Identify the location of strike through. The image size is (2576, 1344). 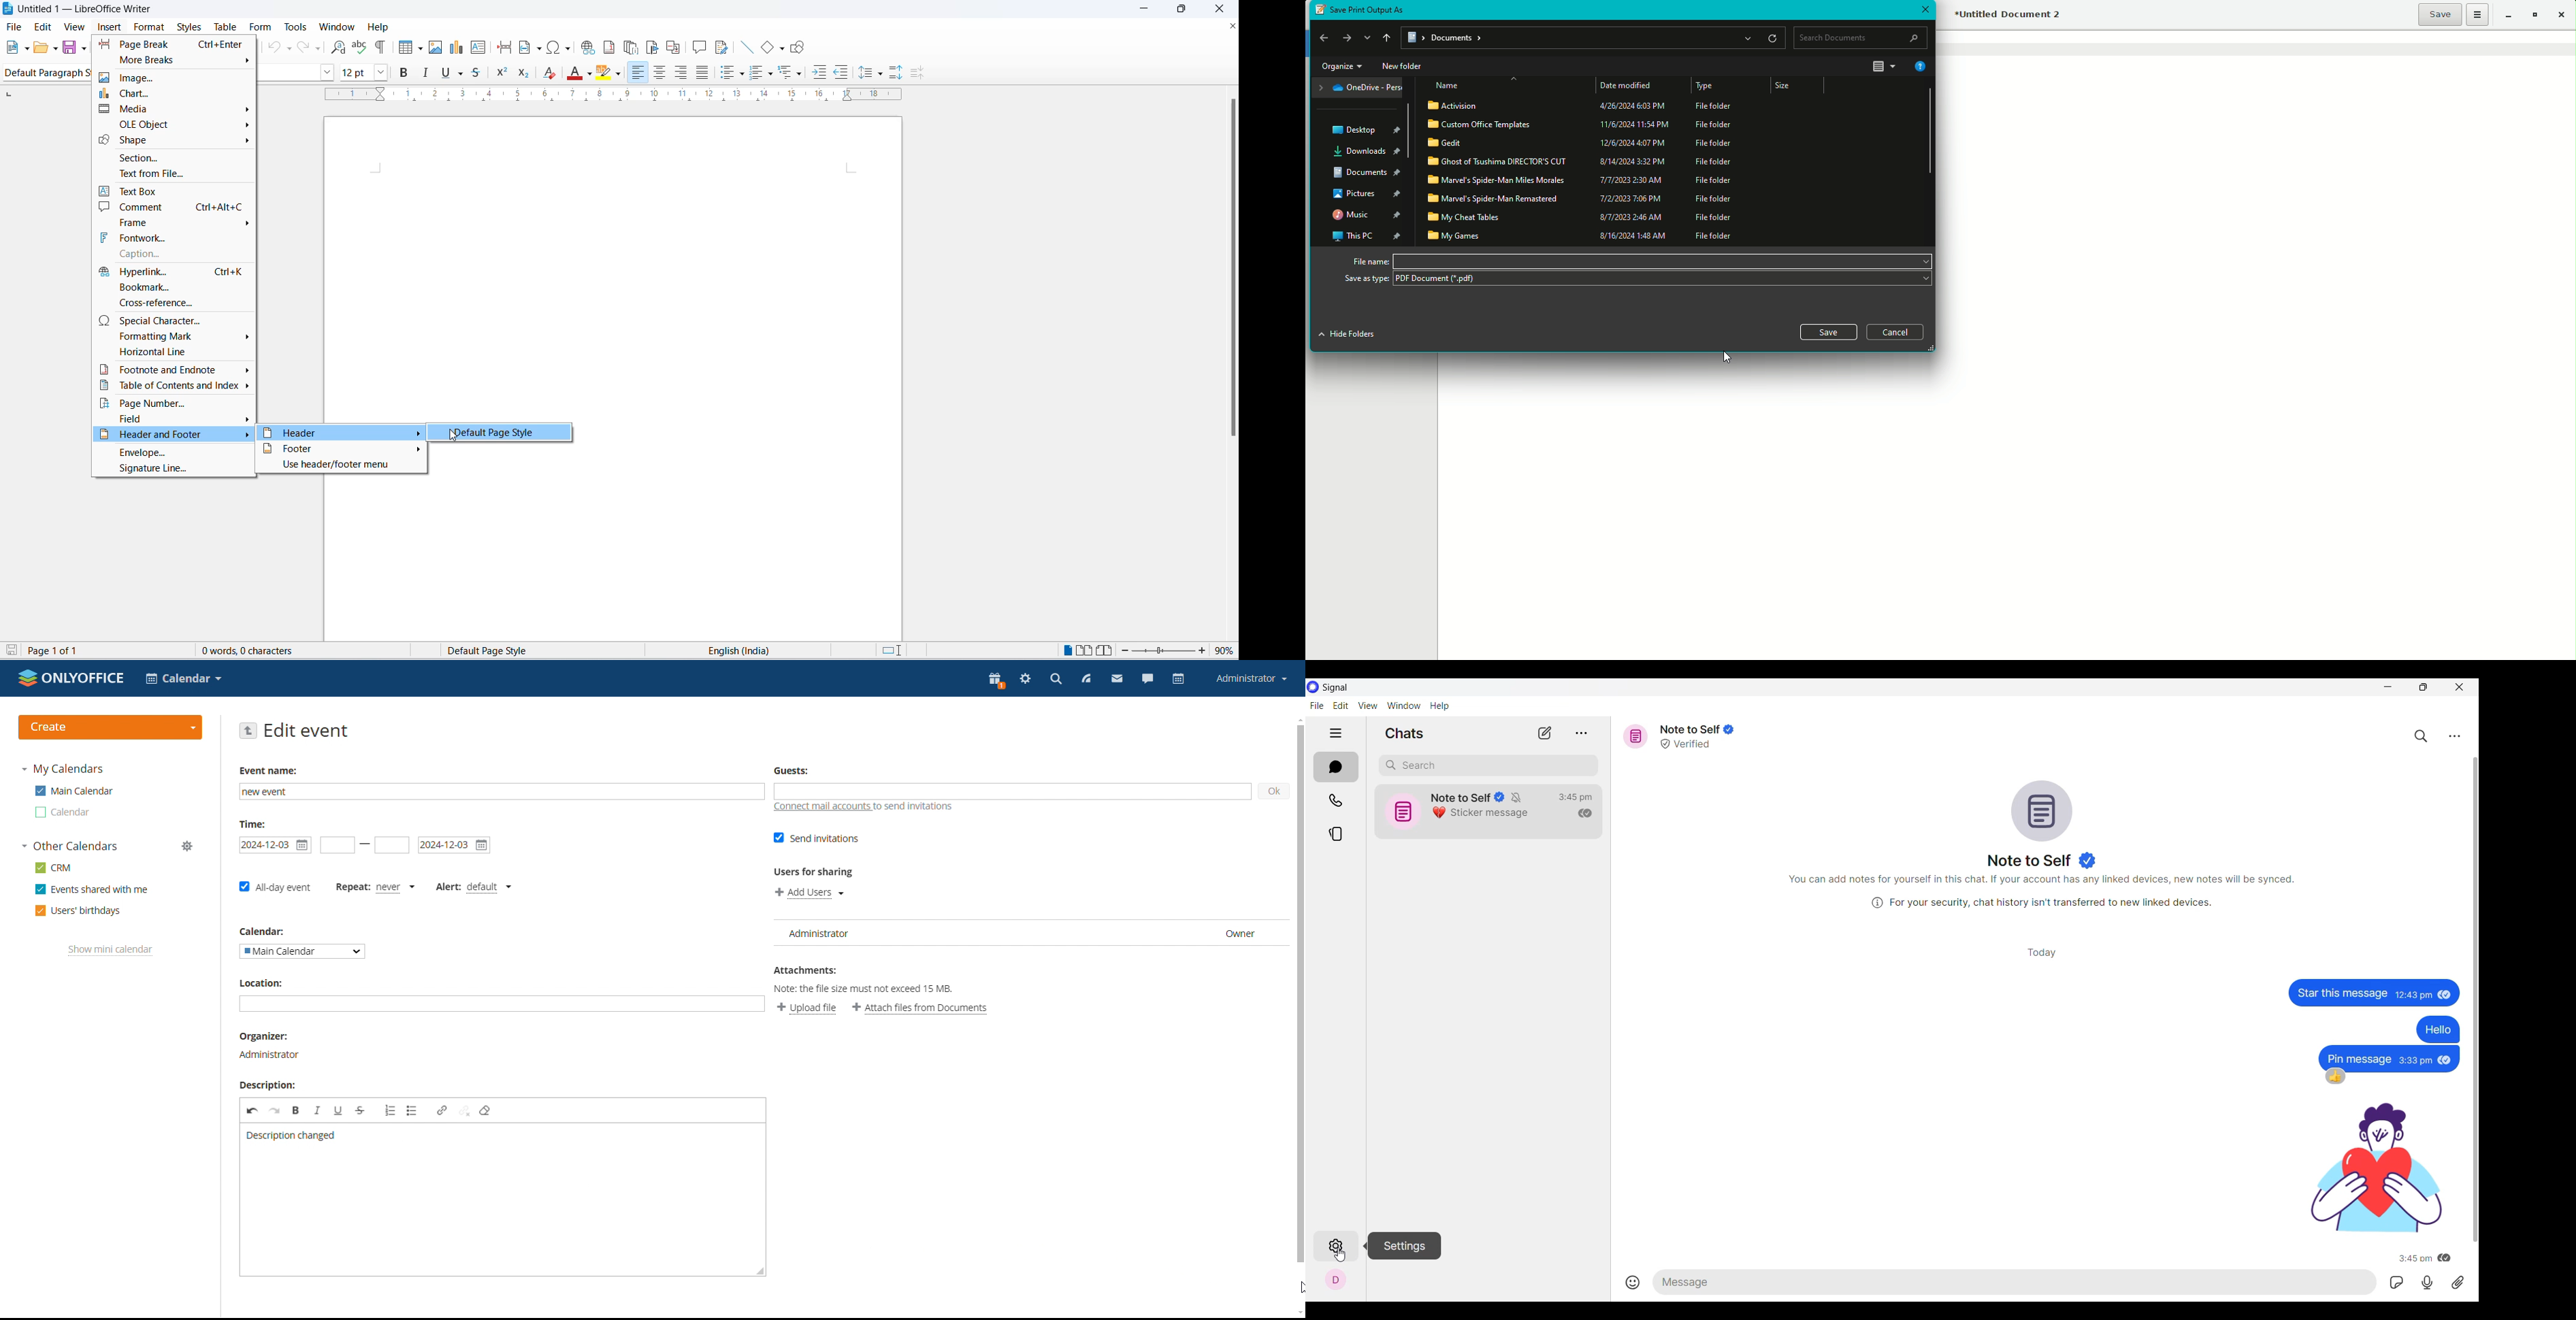
(481, 72).